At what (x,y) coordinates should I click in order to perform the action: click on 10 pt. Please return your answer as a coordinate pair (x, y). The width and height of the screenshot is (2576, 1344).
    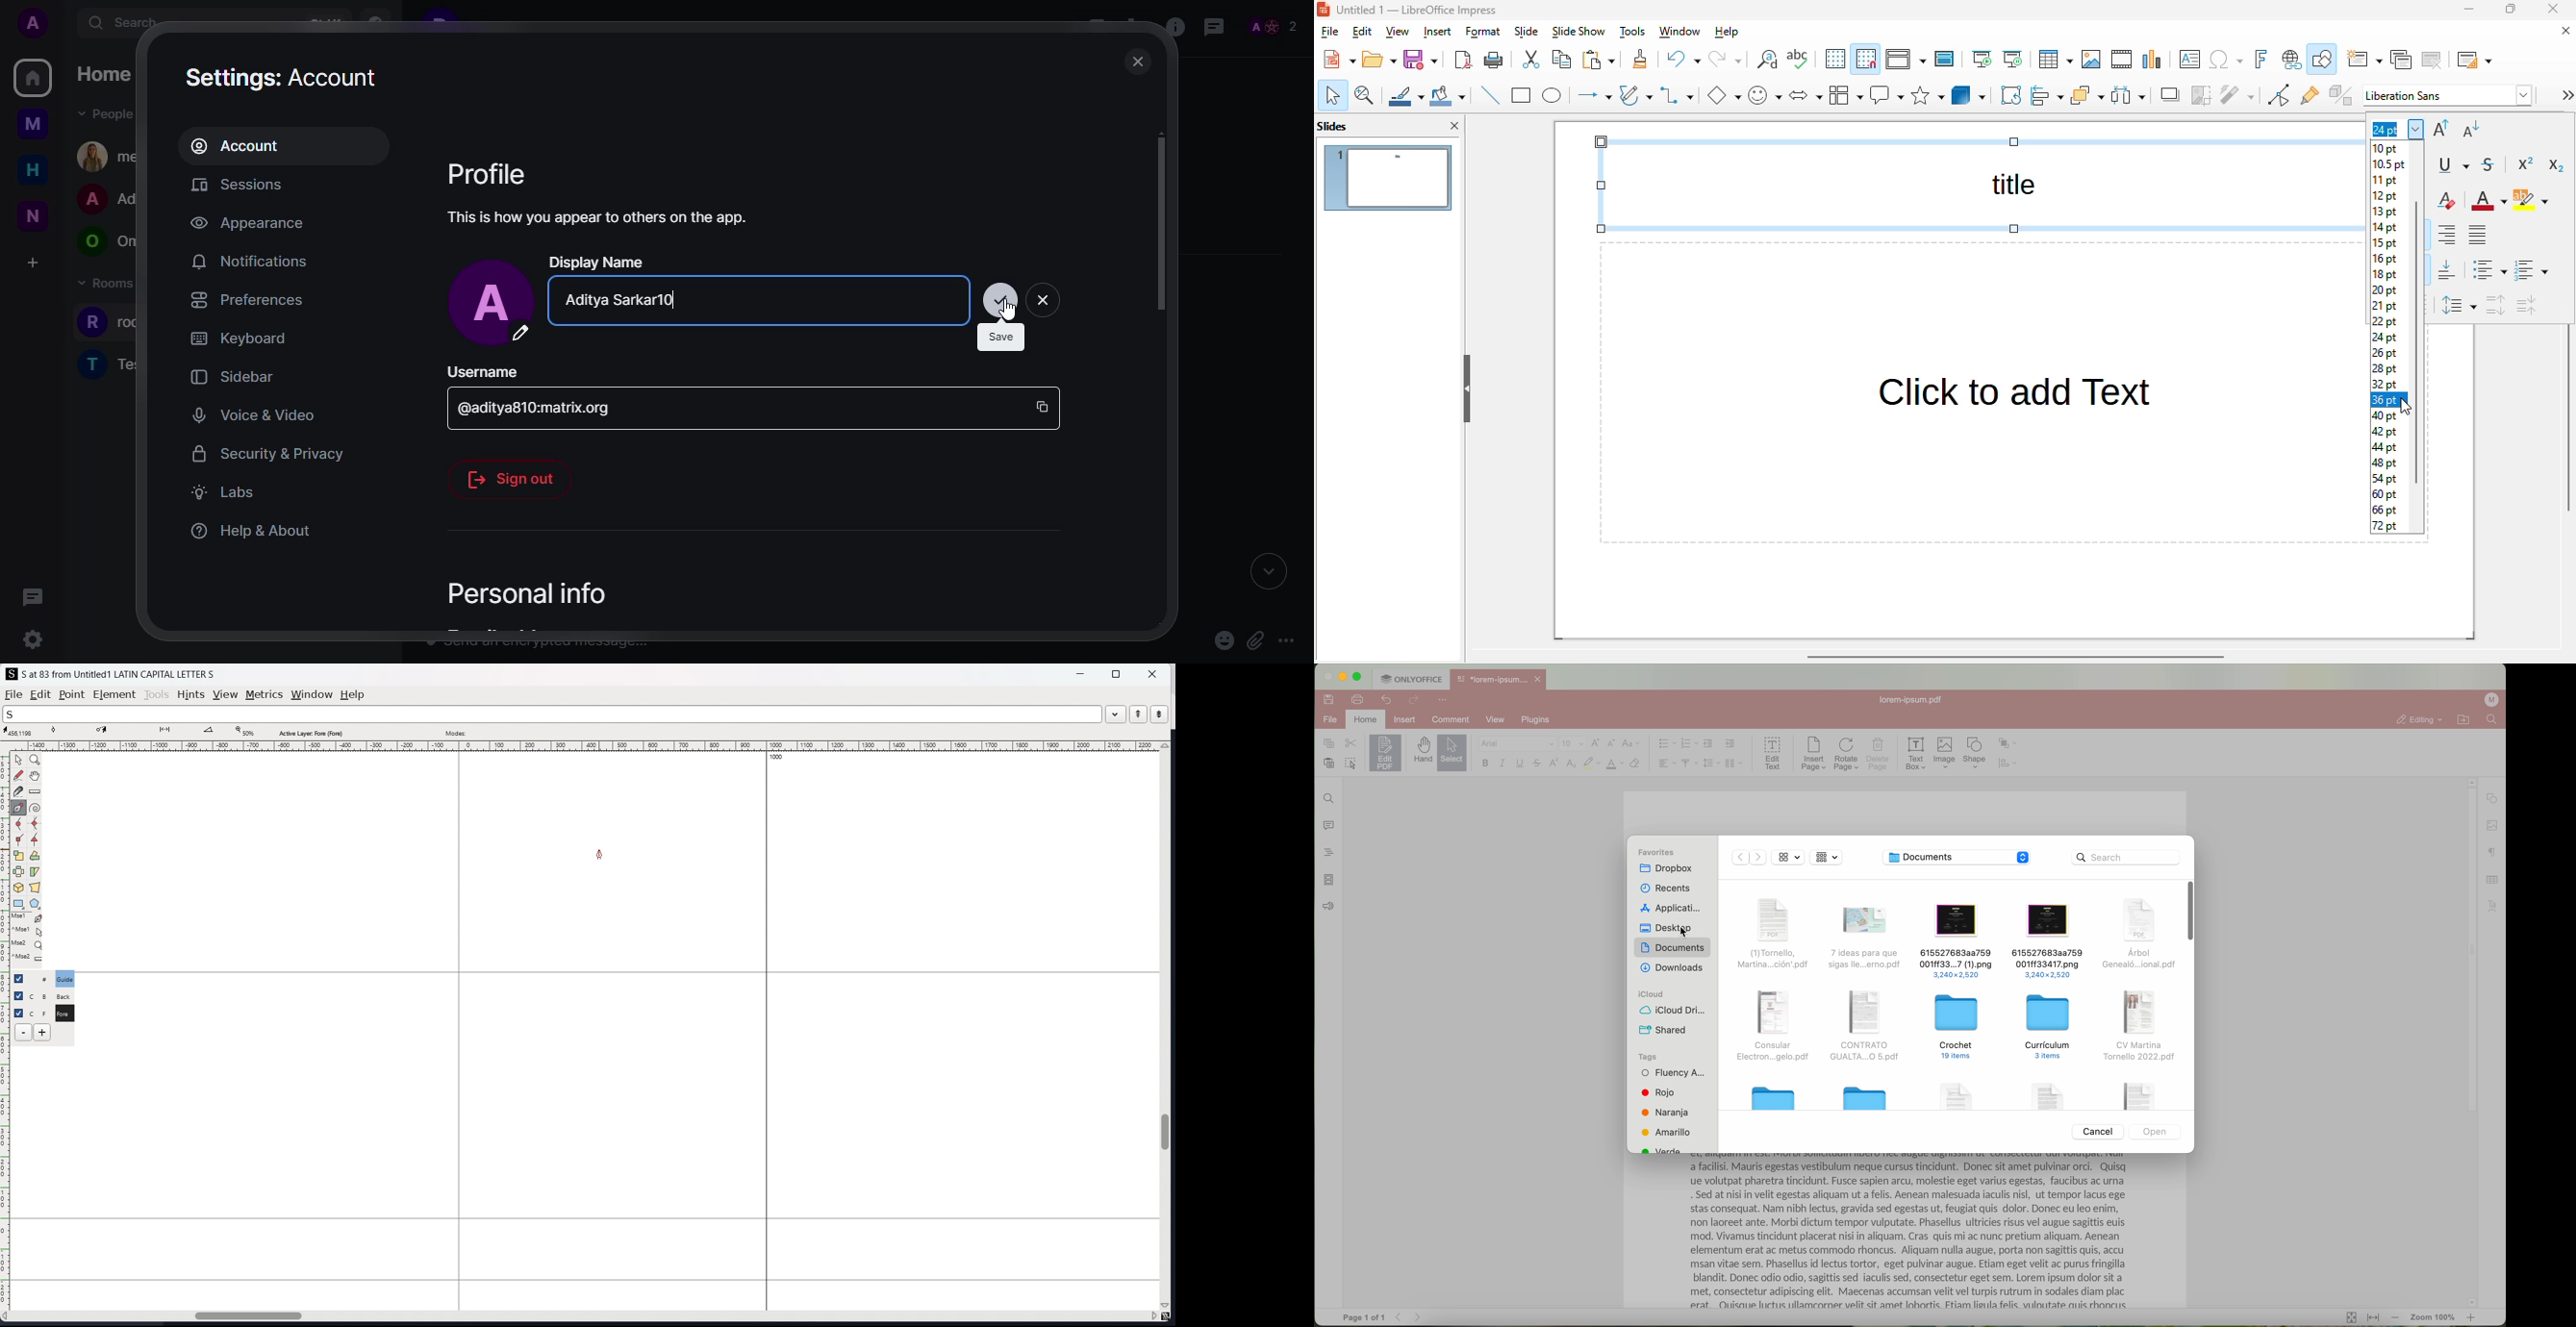
    Looking at the image, I should click on (2386, 149).